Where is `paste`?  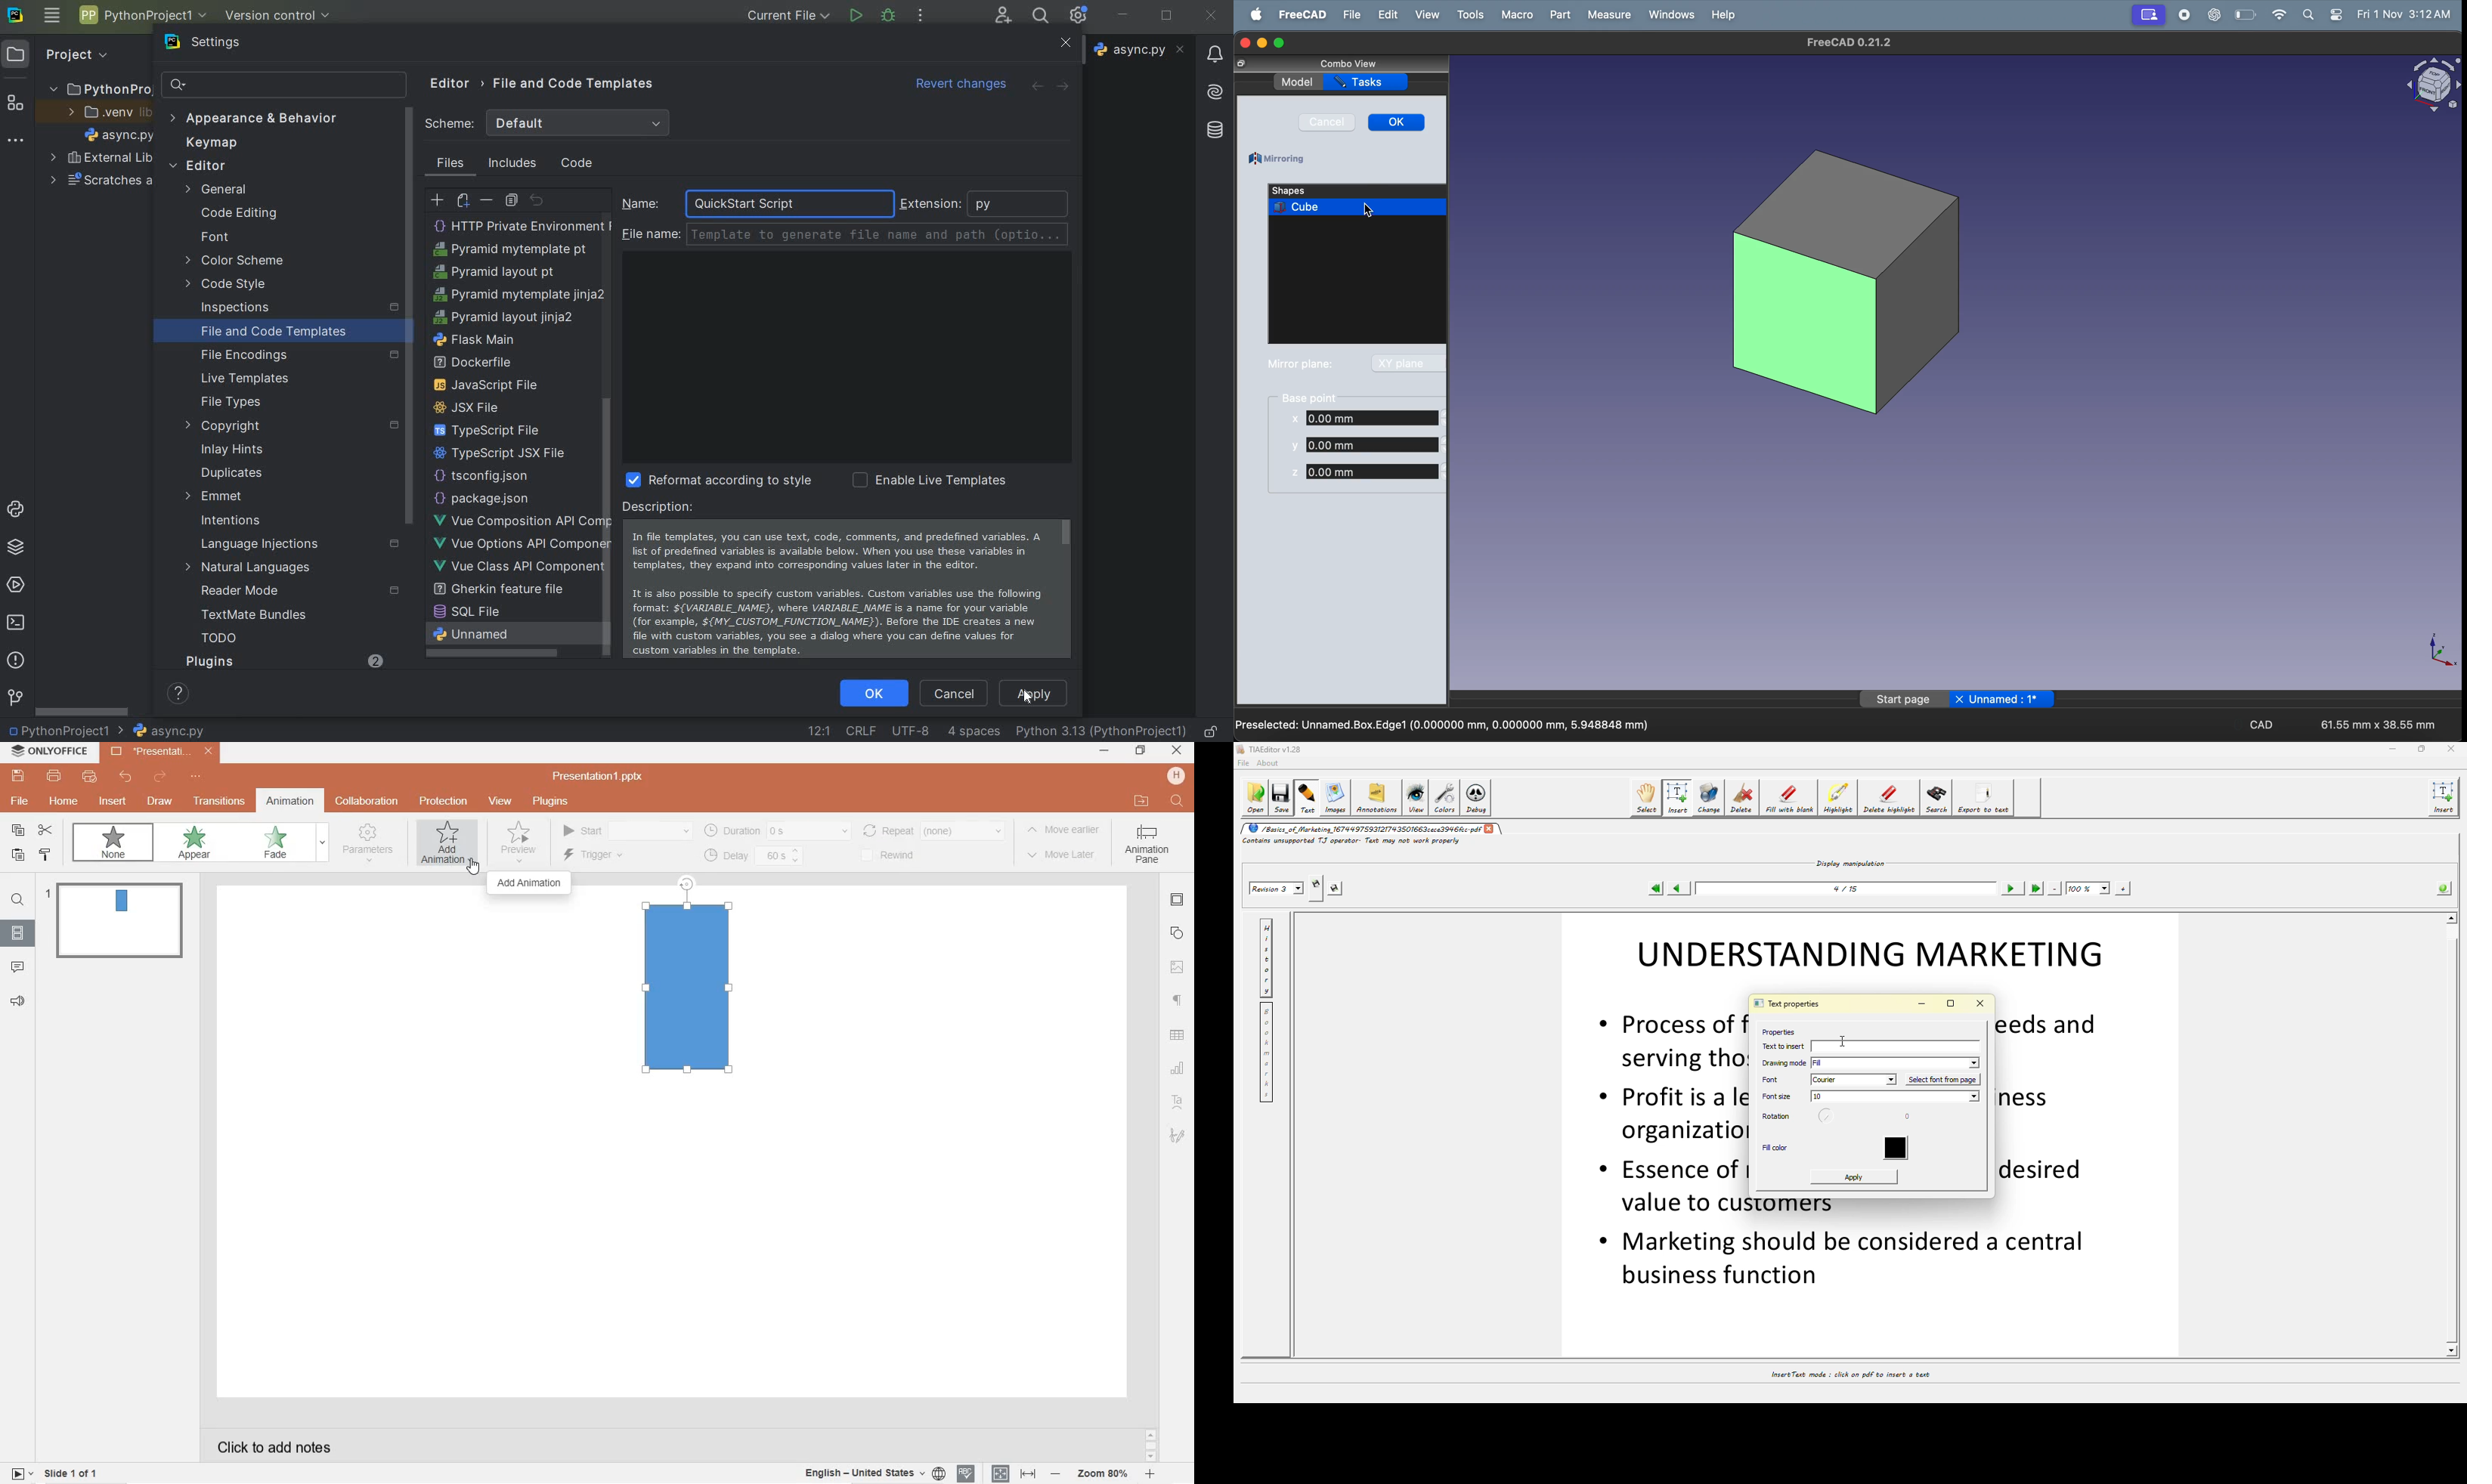
paste is located at coordinates (16, 856).